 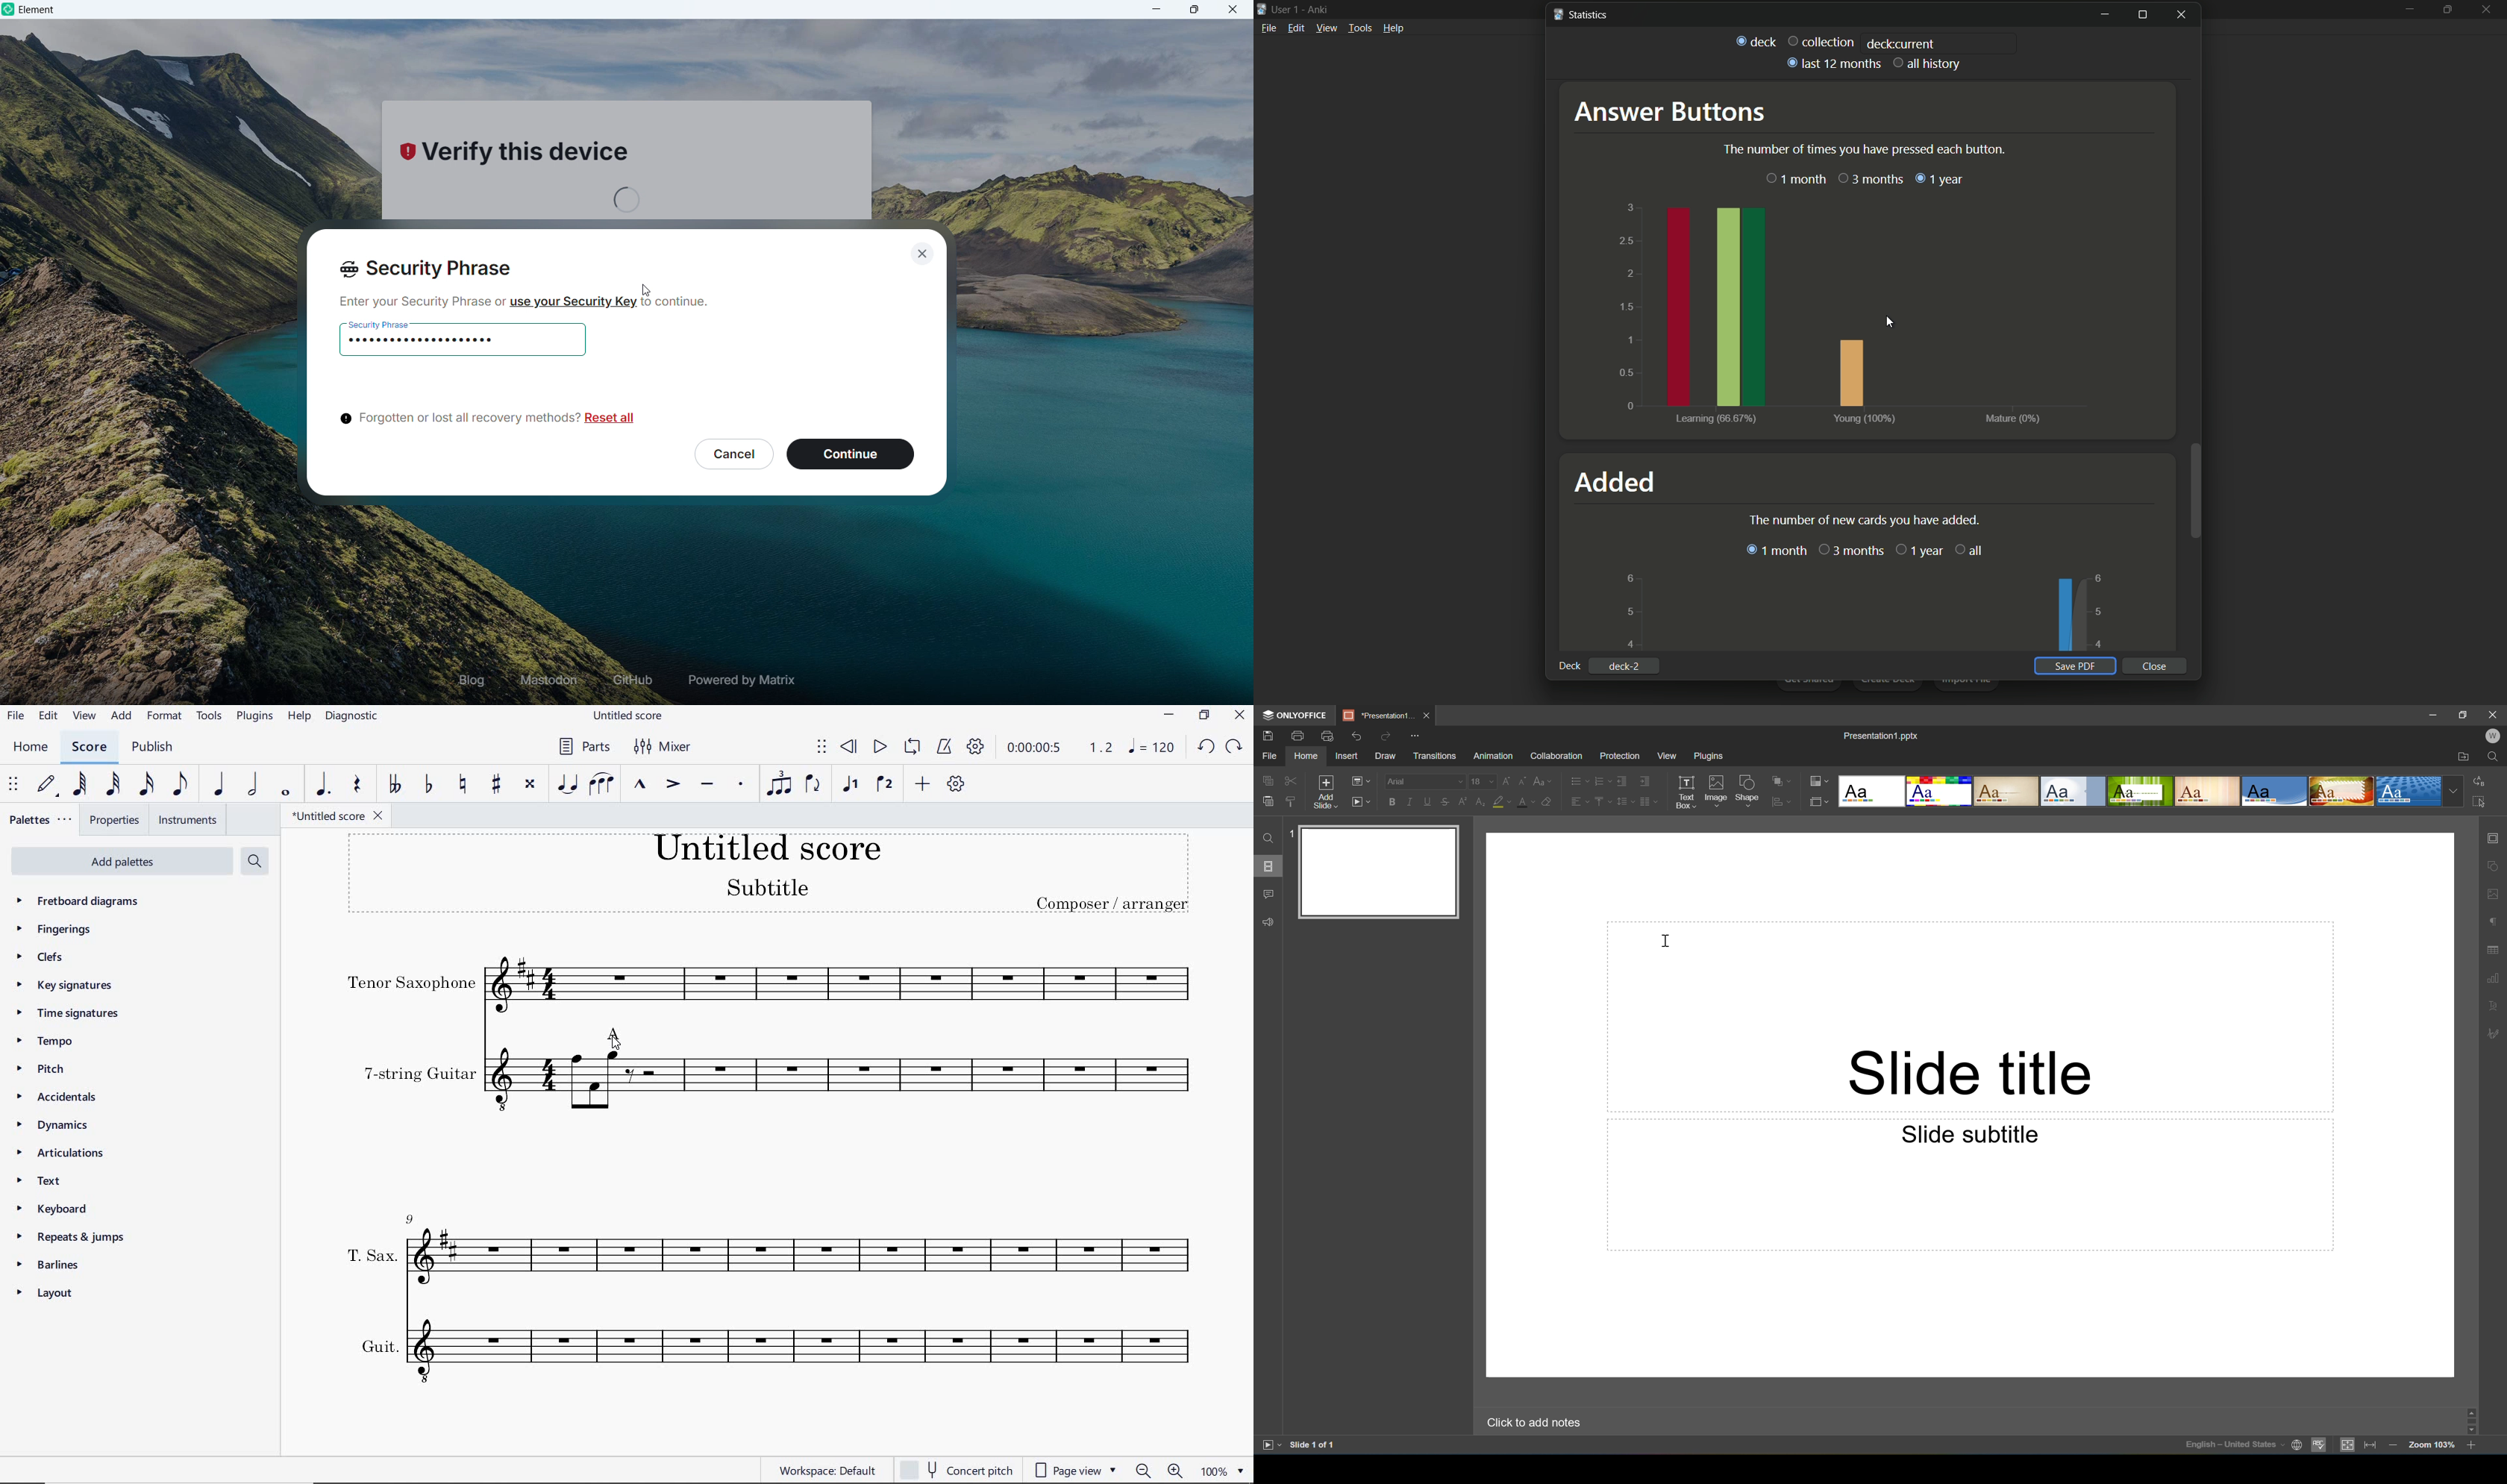 What do you see at coordinates (1393, 803) in the screenshot?
I see `Bold` at bounding box center [1393, 803].